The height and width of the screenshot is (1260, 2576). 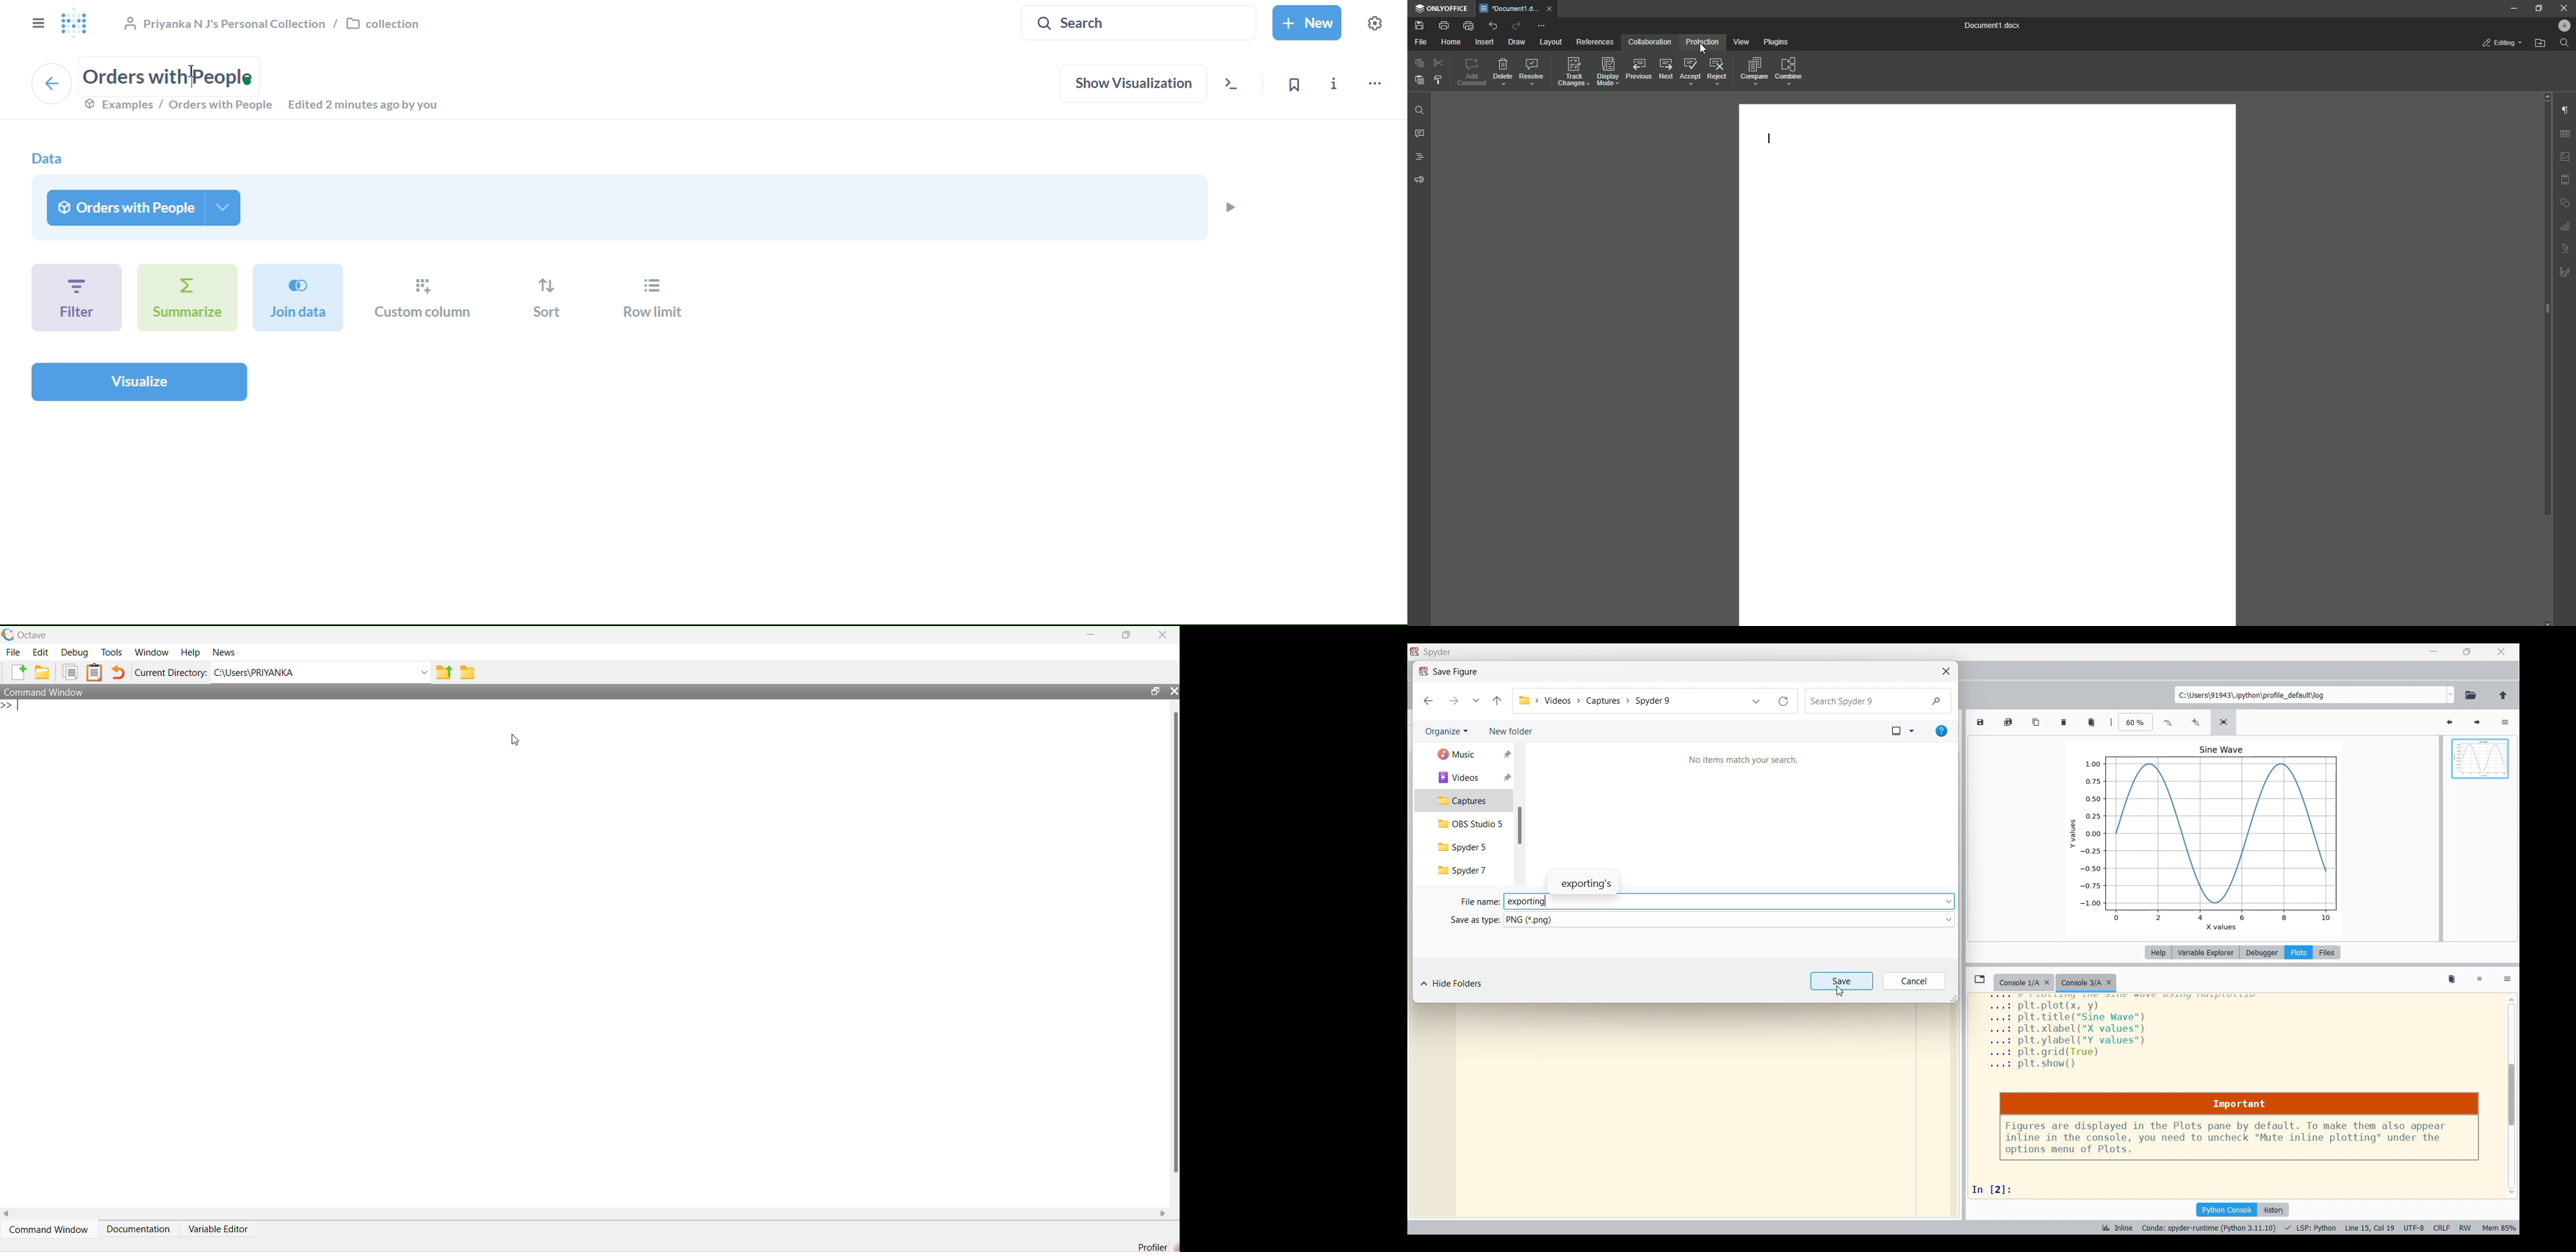 I want to click on Add new folder, so click(x=1511, y=731).